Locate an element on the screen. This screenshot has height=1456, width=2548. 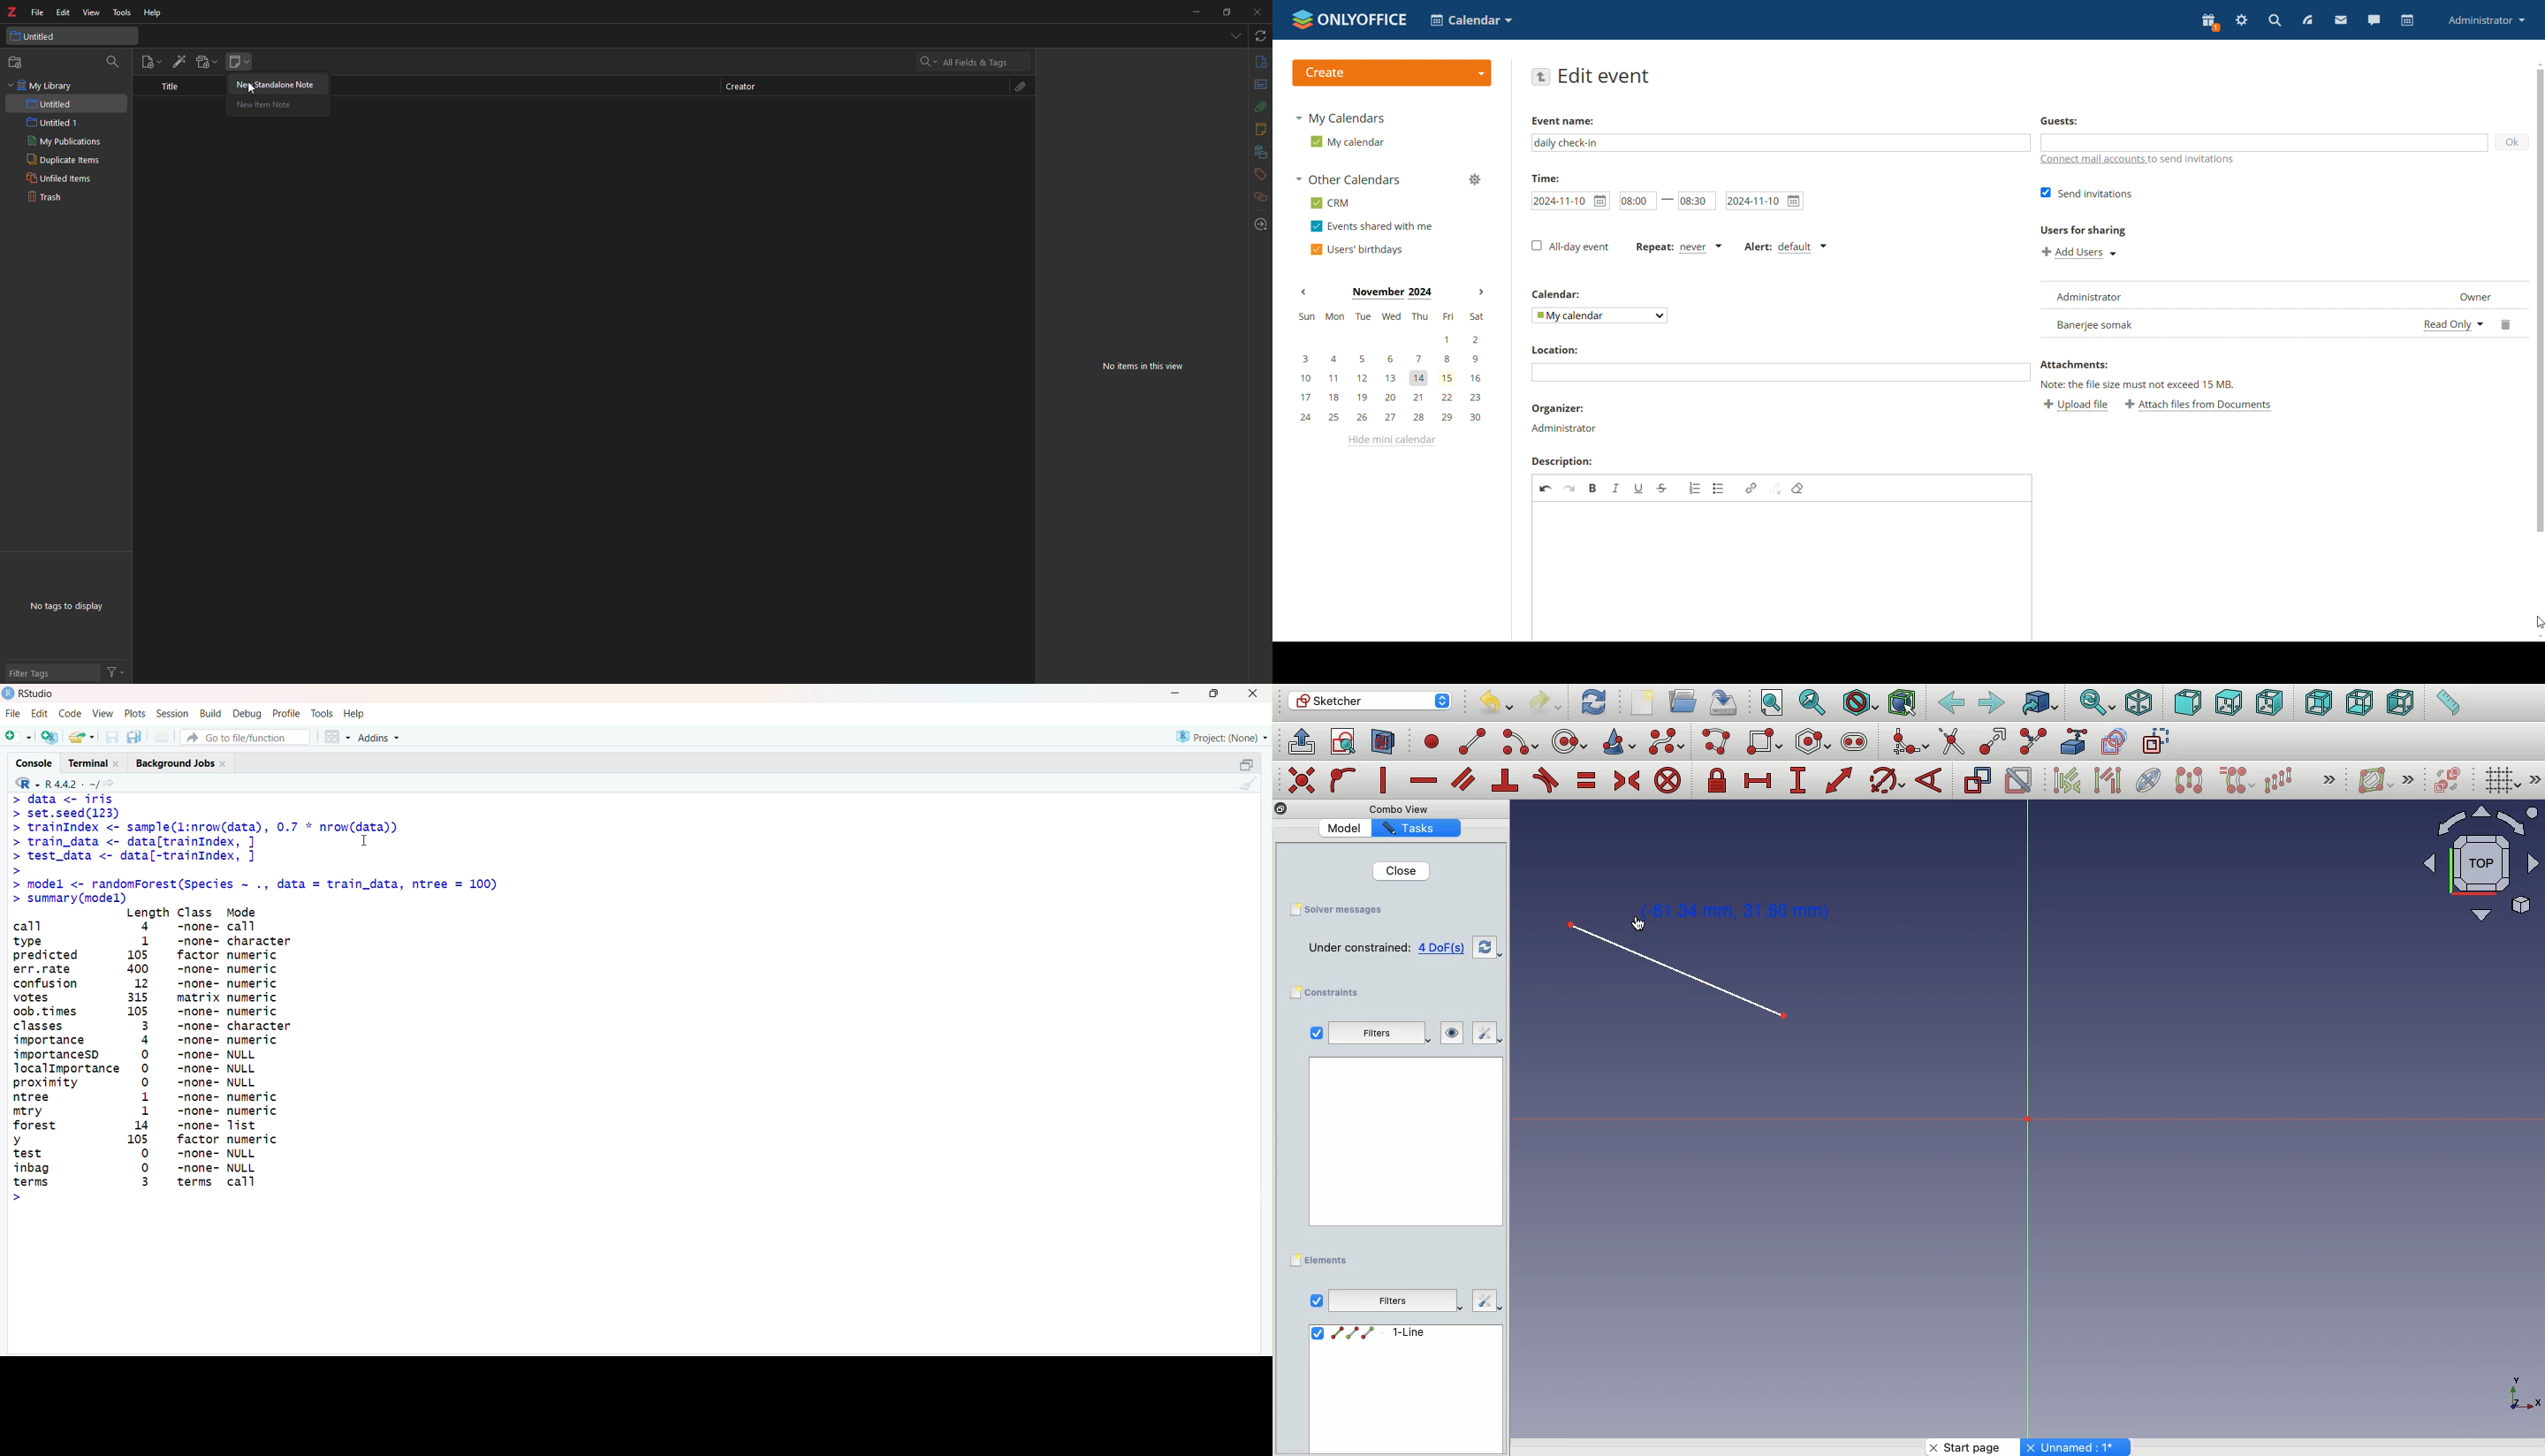
notes is located at coordinates (1259, 128).